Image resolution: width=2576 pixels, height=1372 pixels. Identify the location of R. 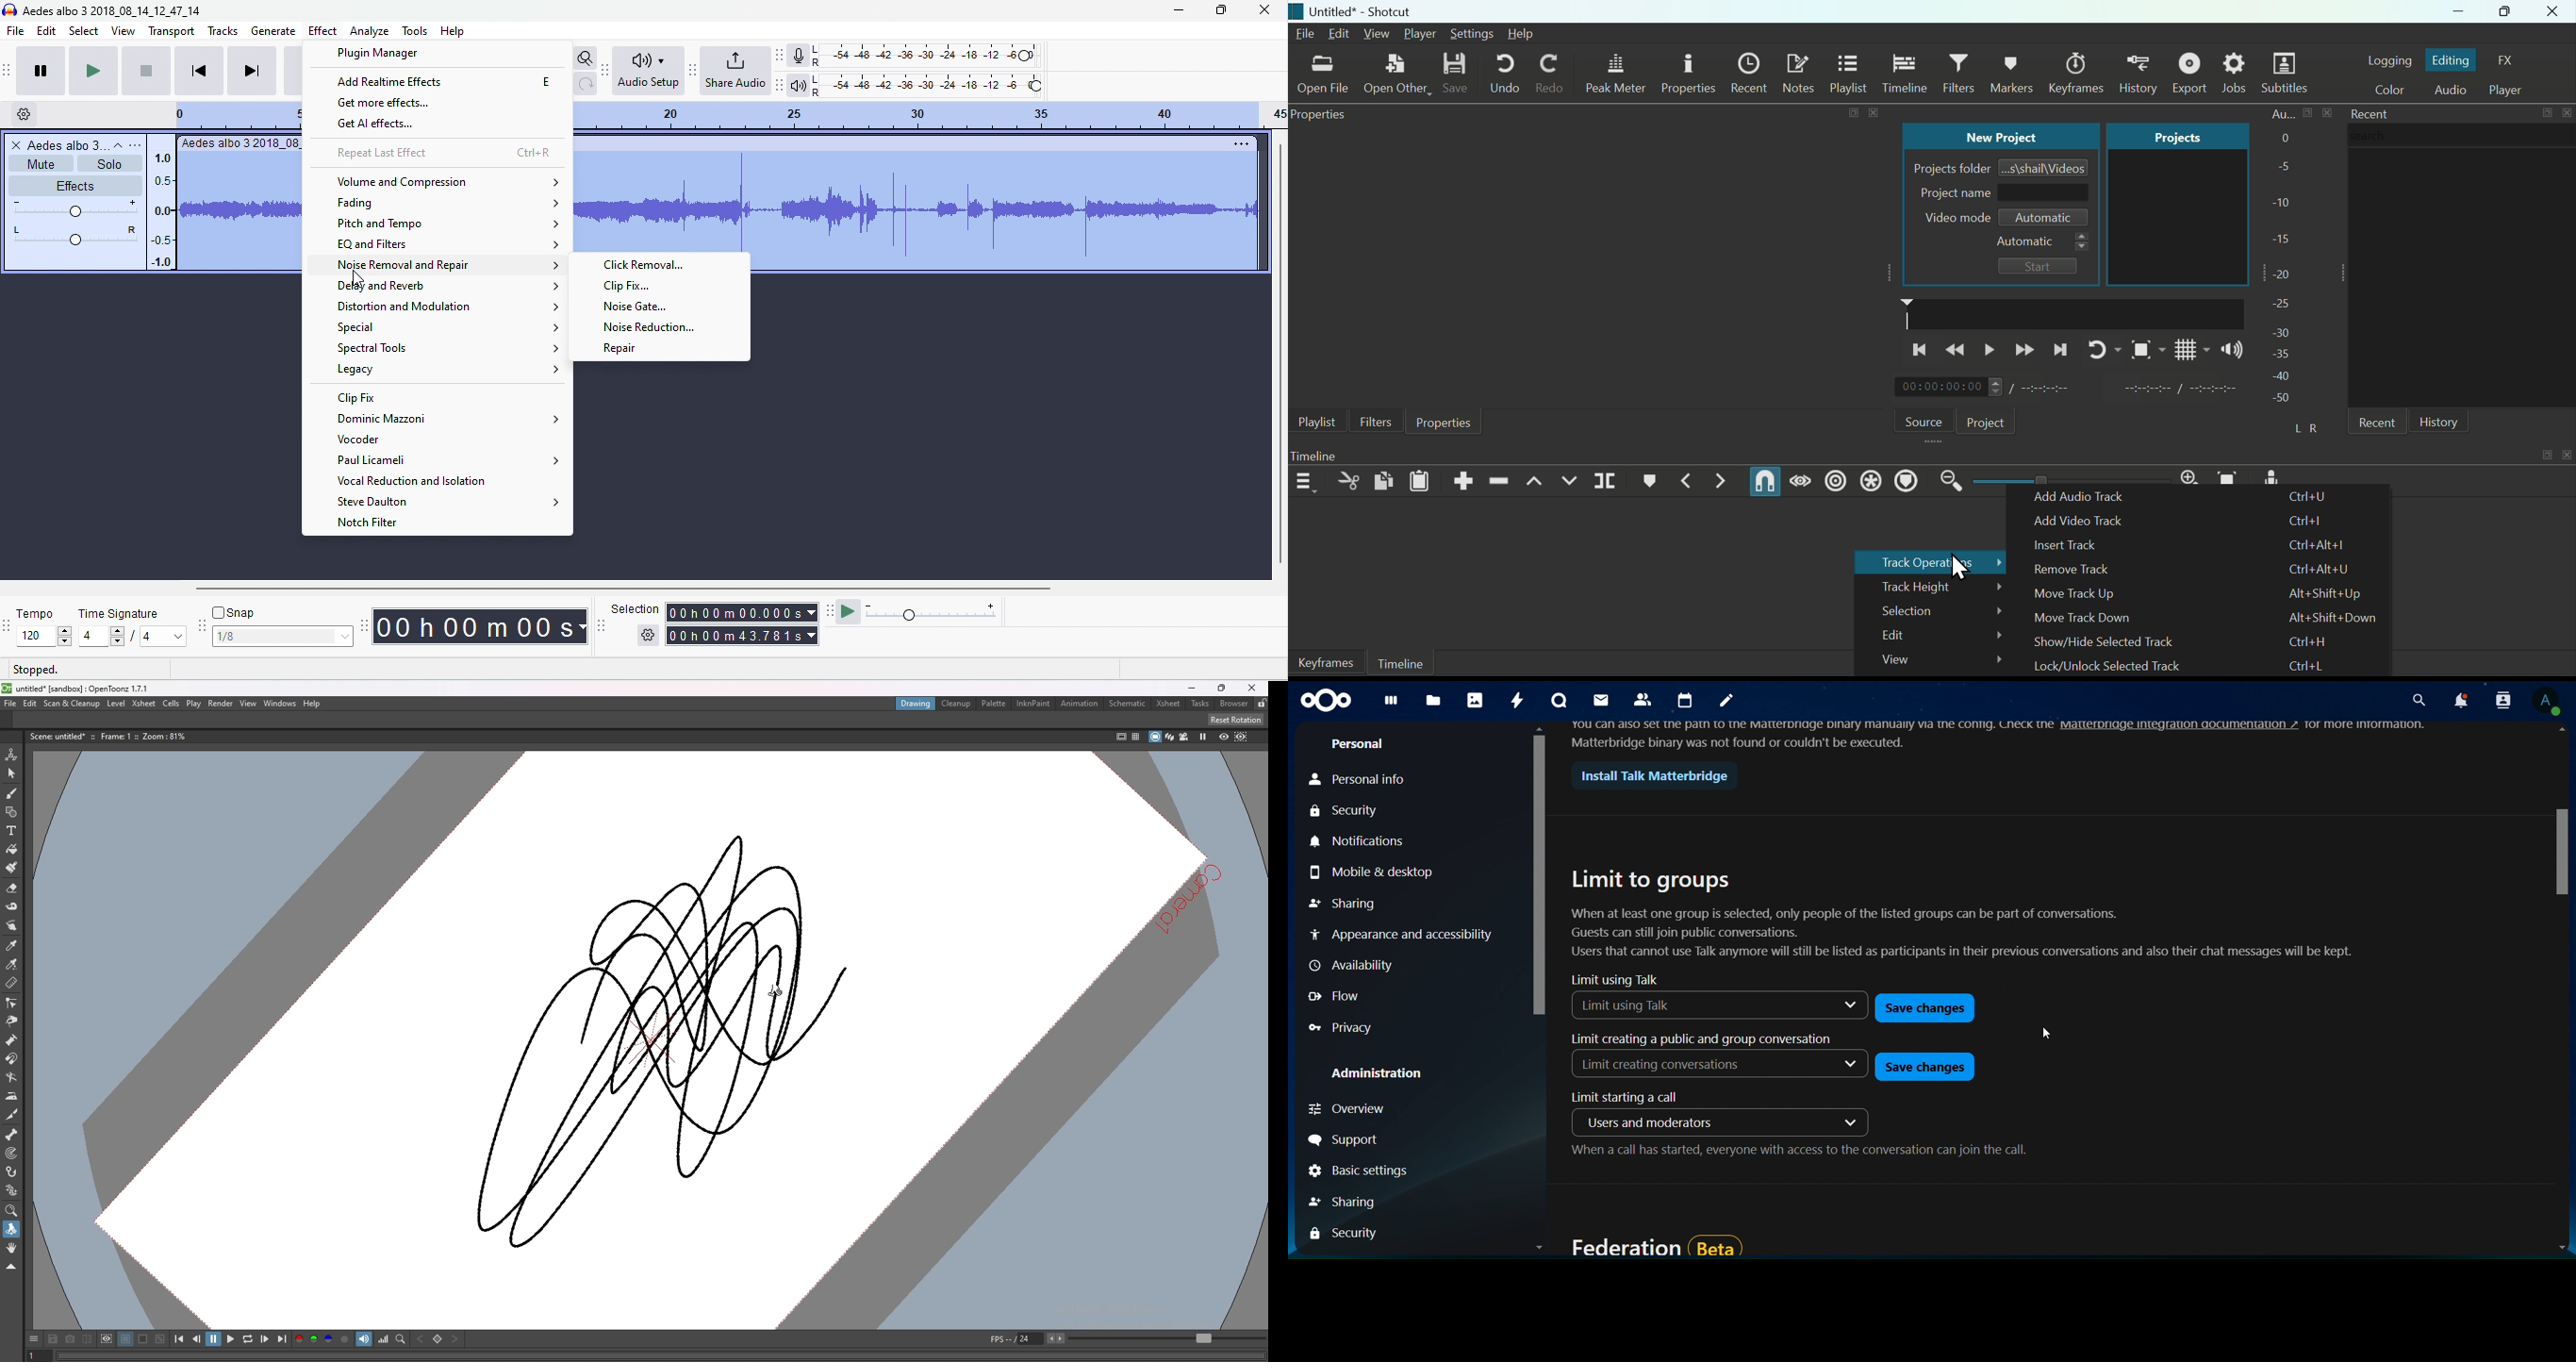
(817, 63).